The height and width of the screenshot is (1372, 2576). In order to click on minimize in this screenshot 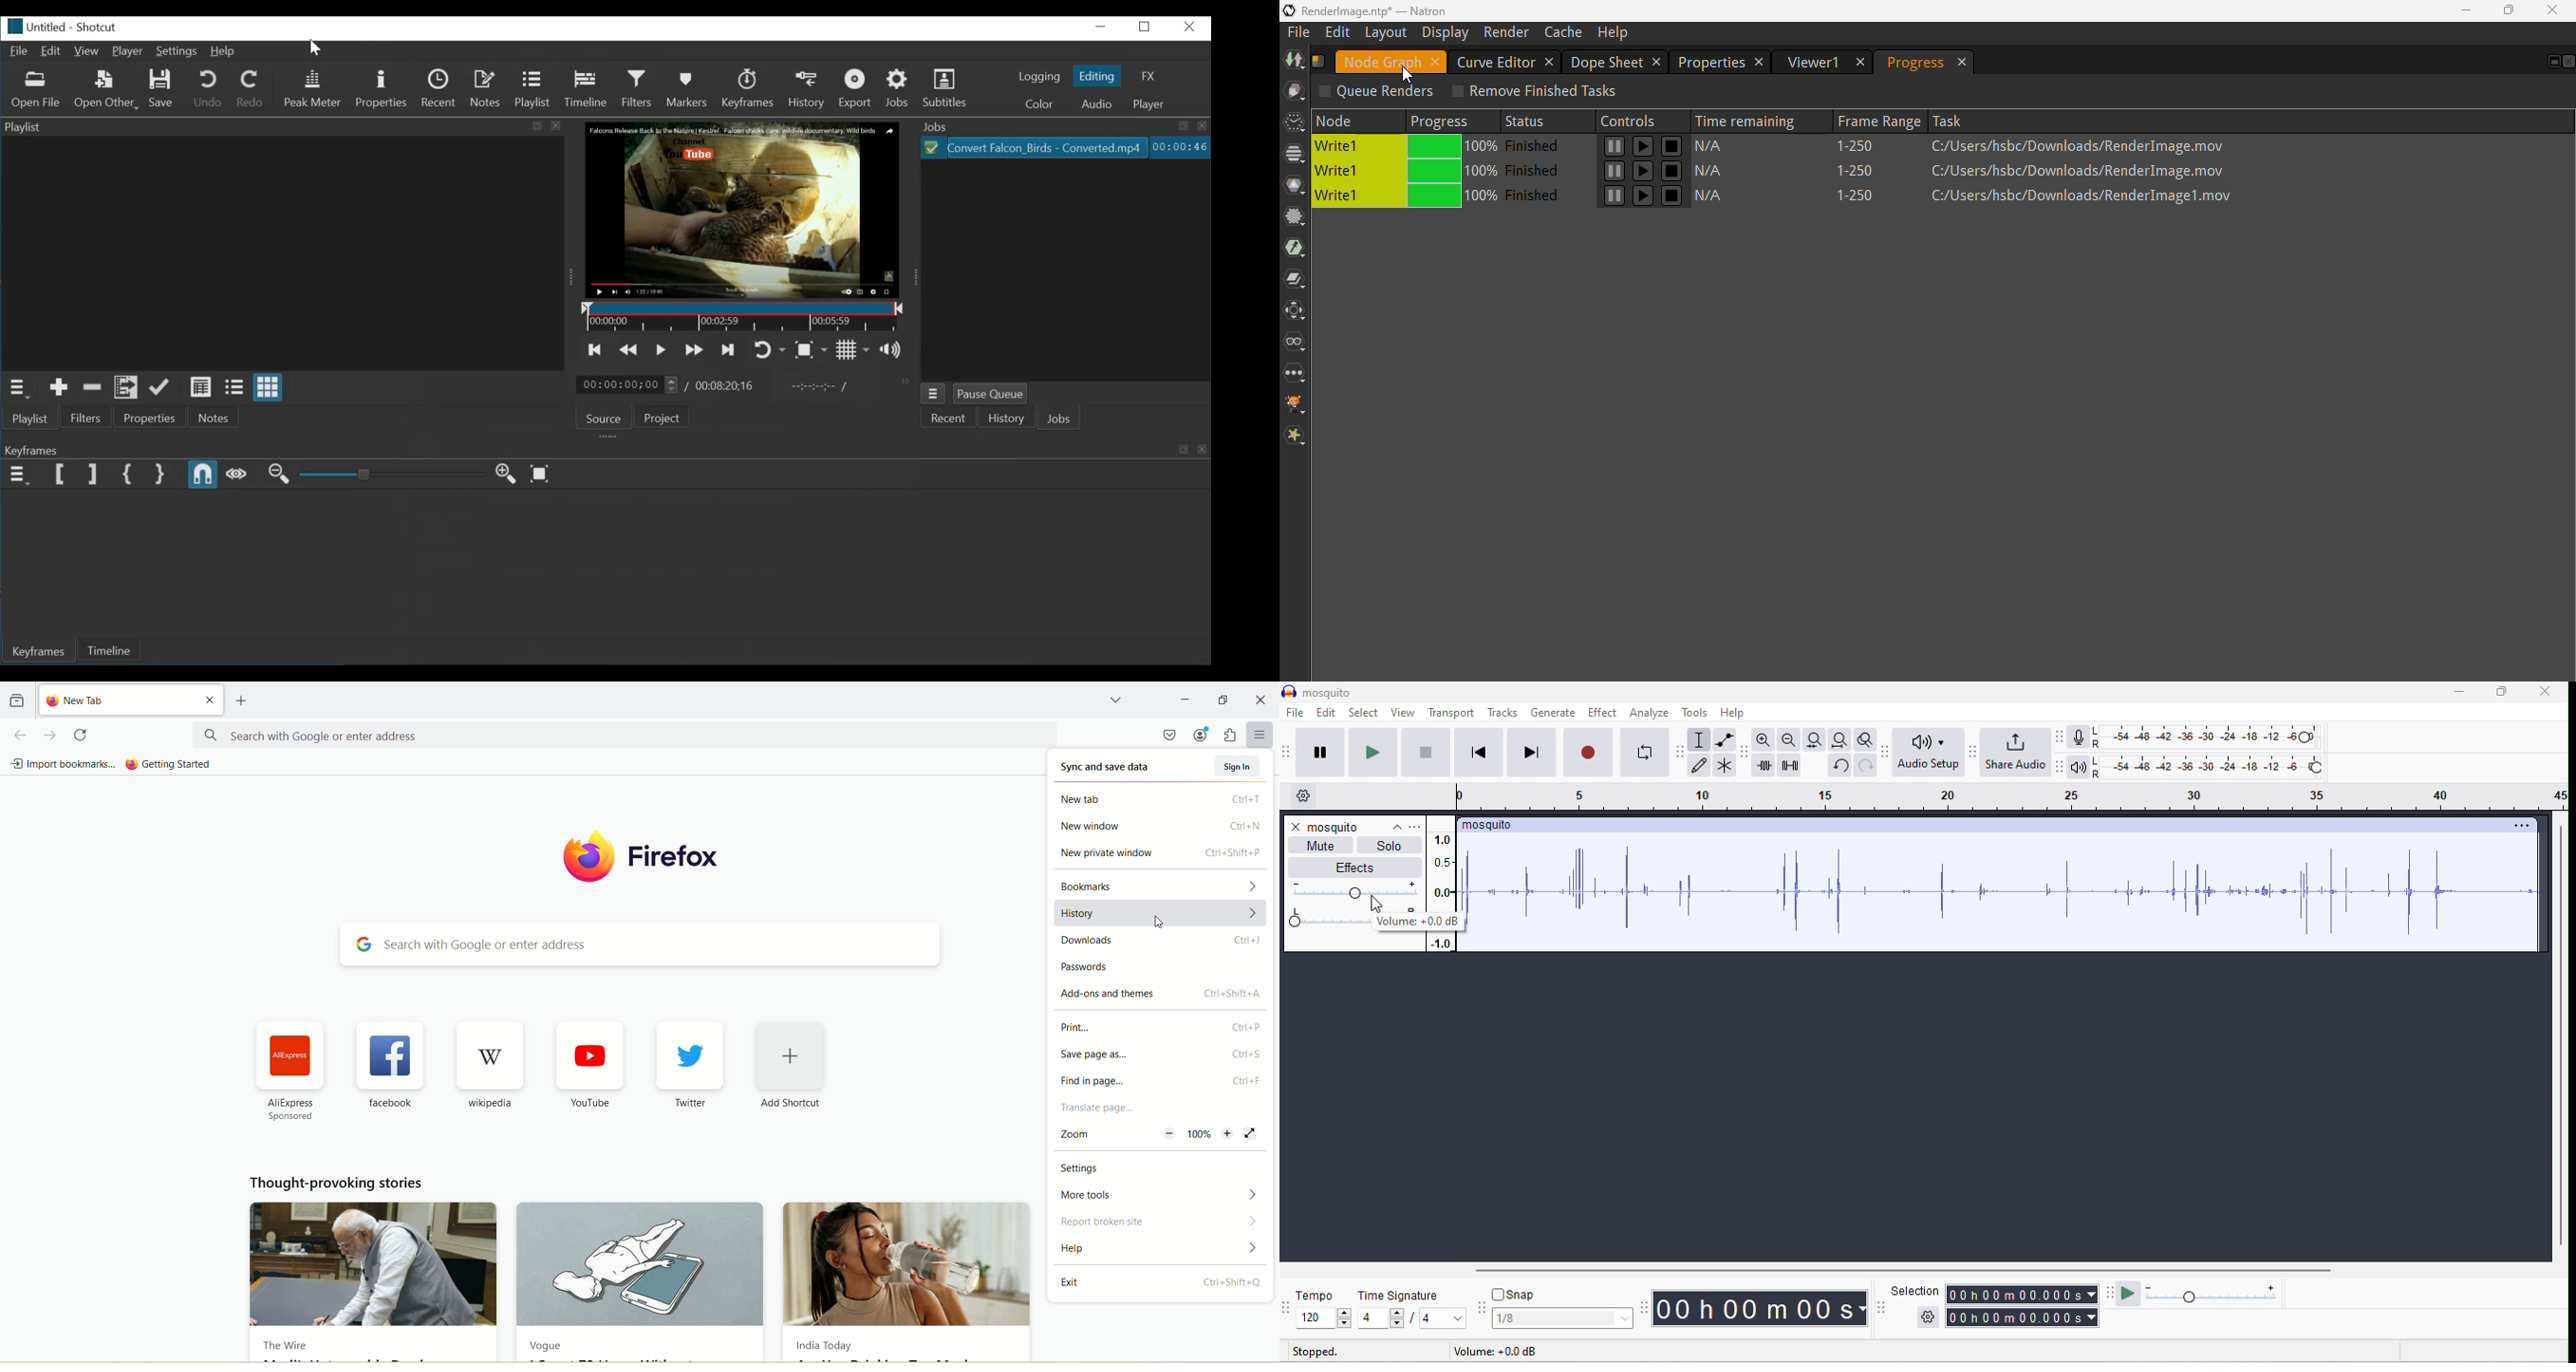, I will do `click(1185, 698)`.